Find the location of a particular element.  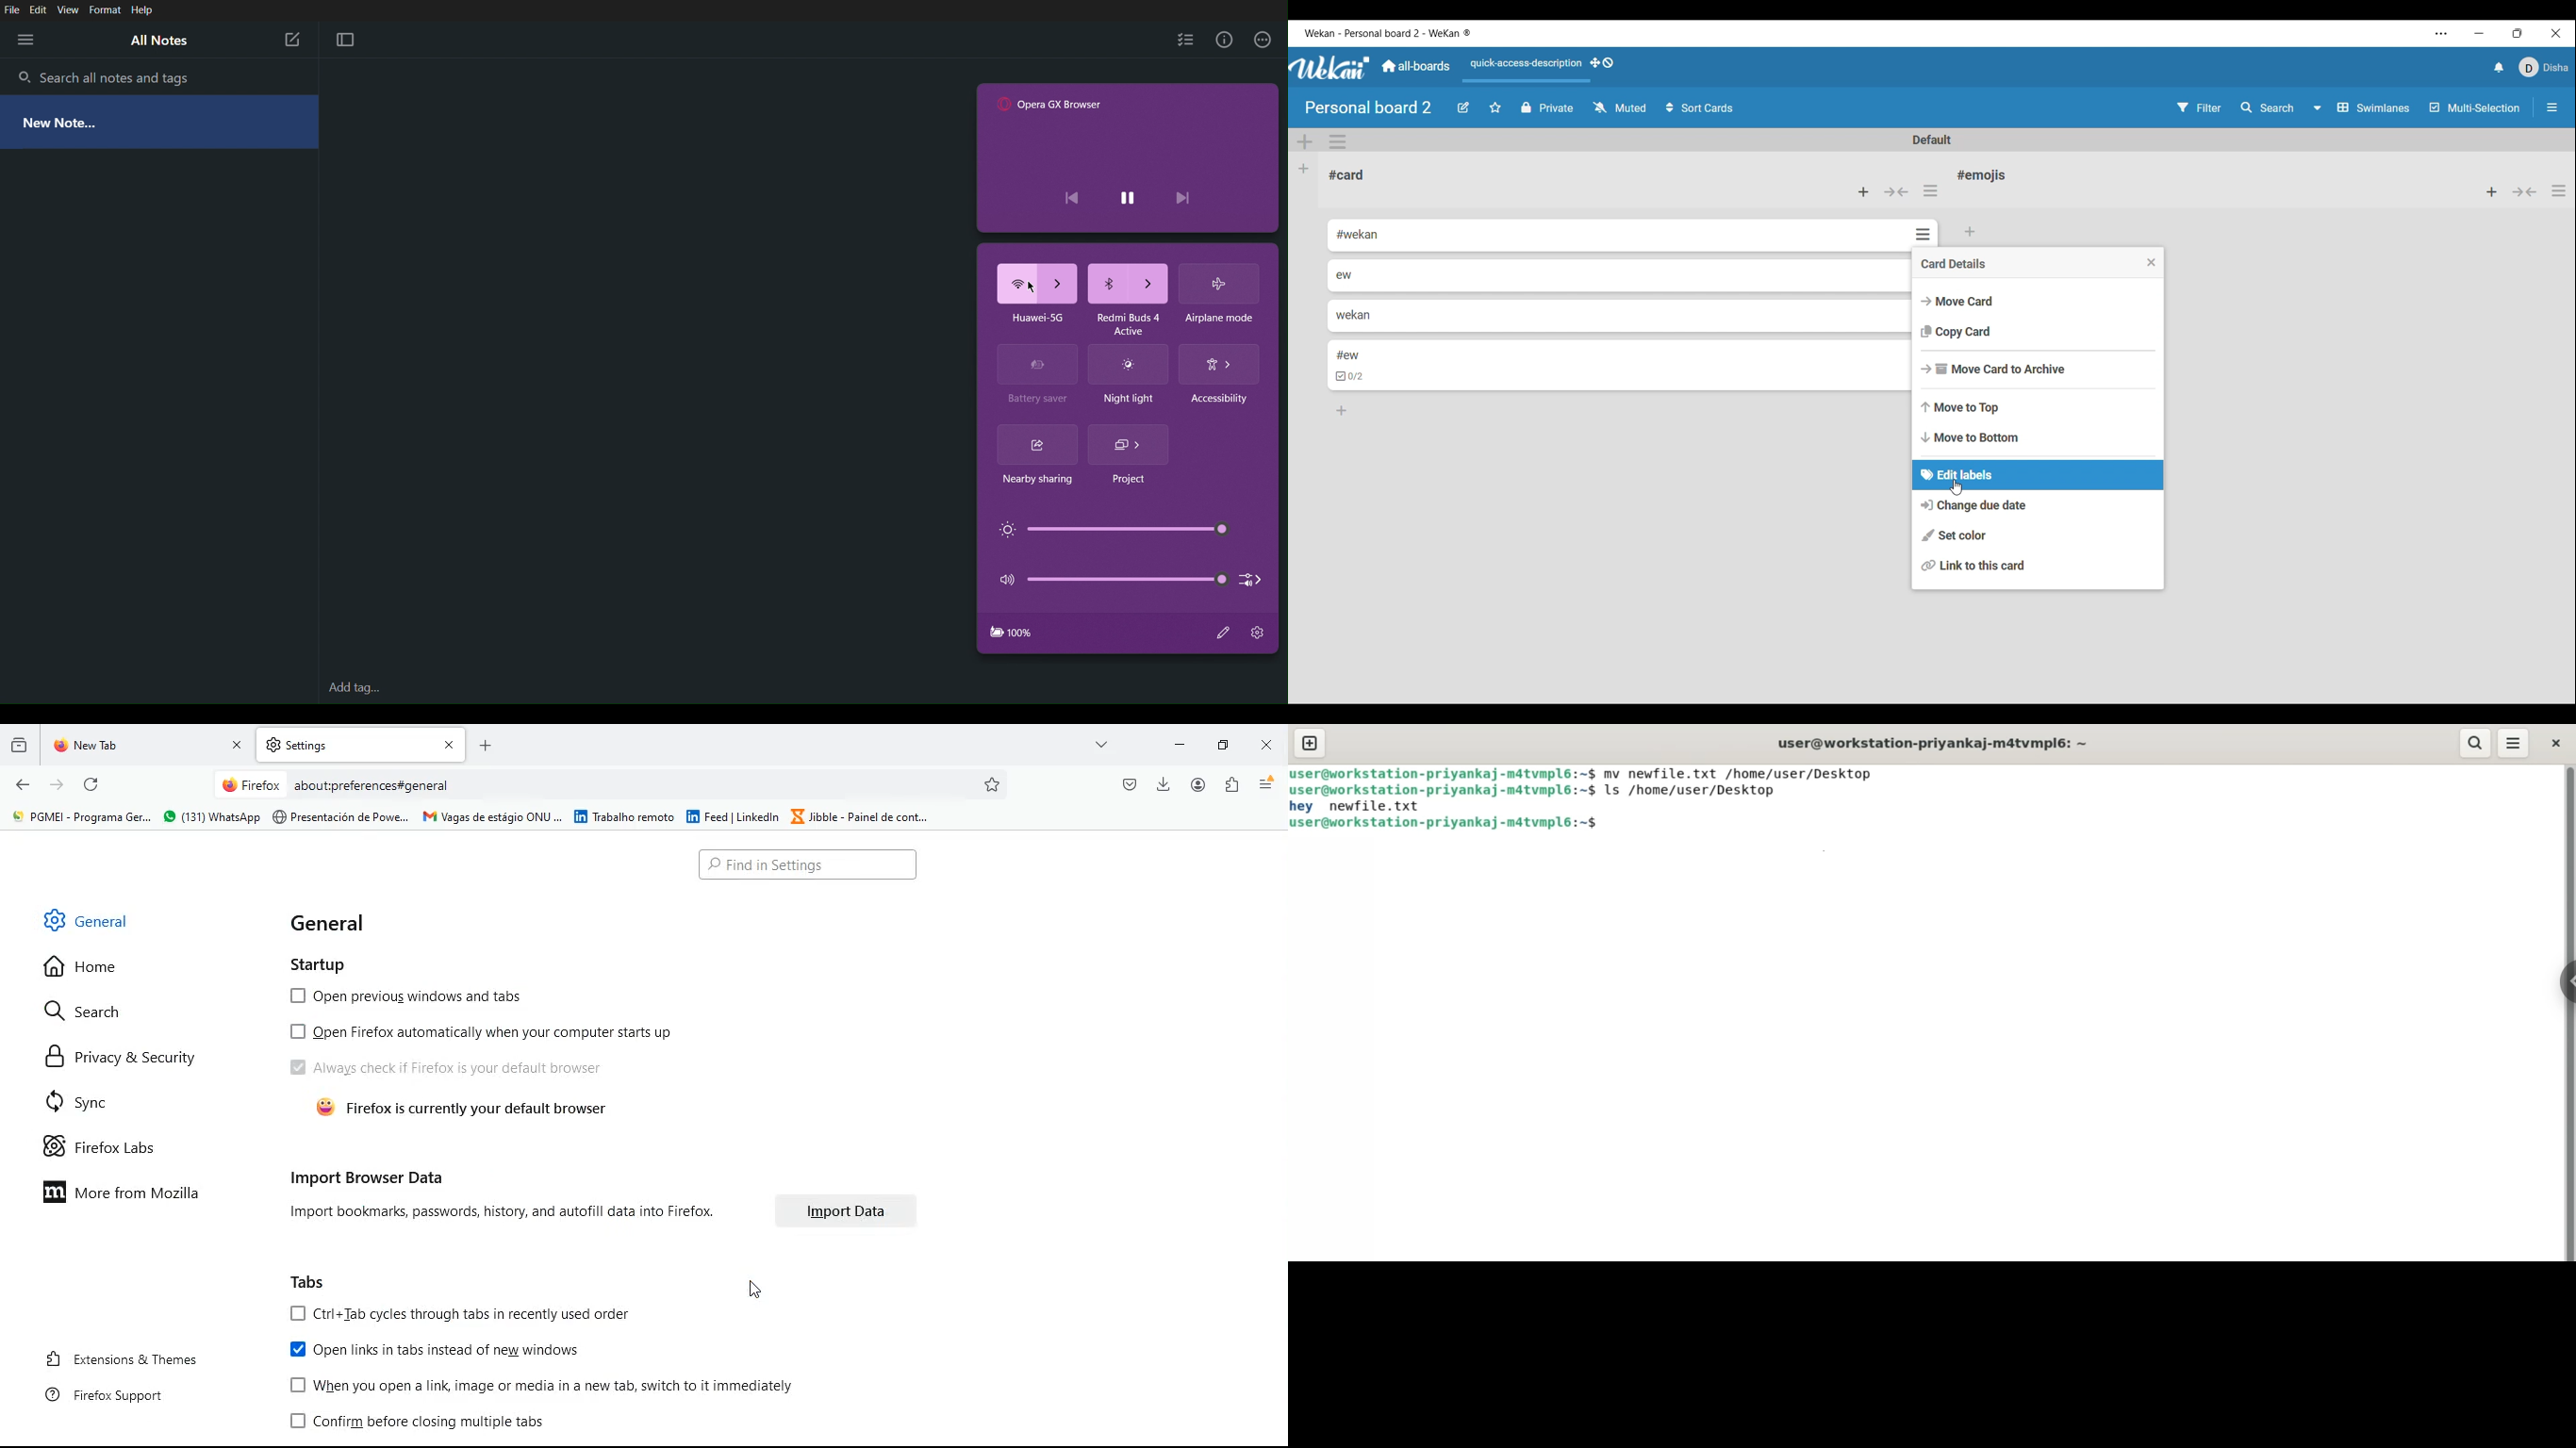

maximize is located at coordinates (1224, 747).